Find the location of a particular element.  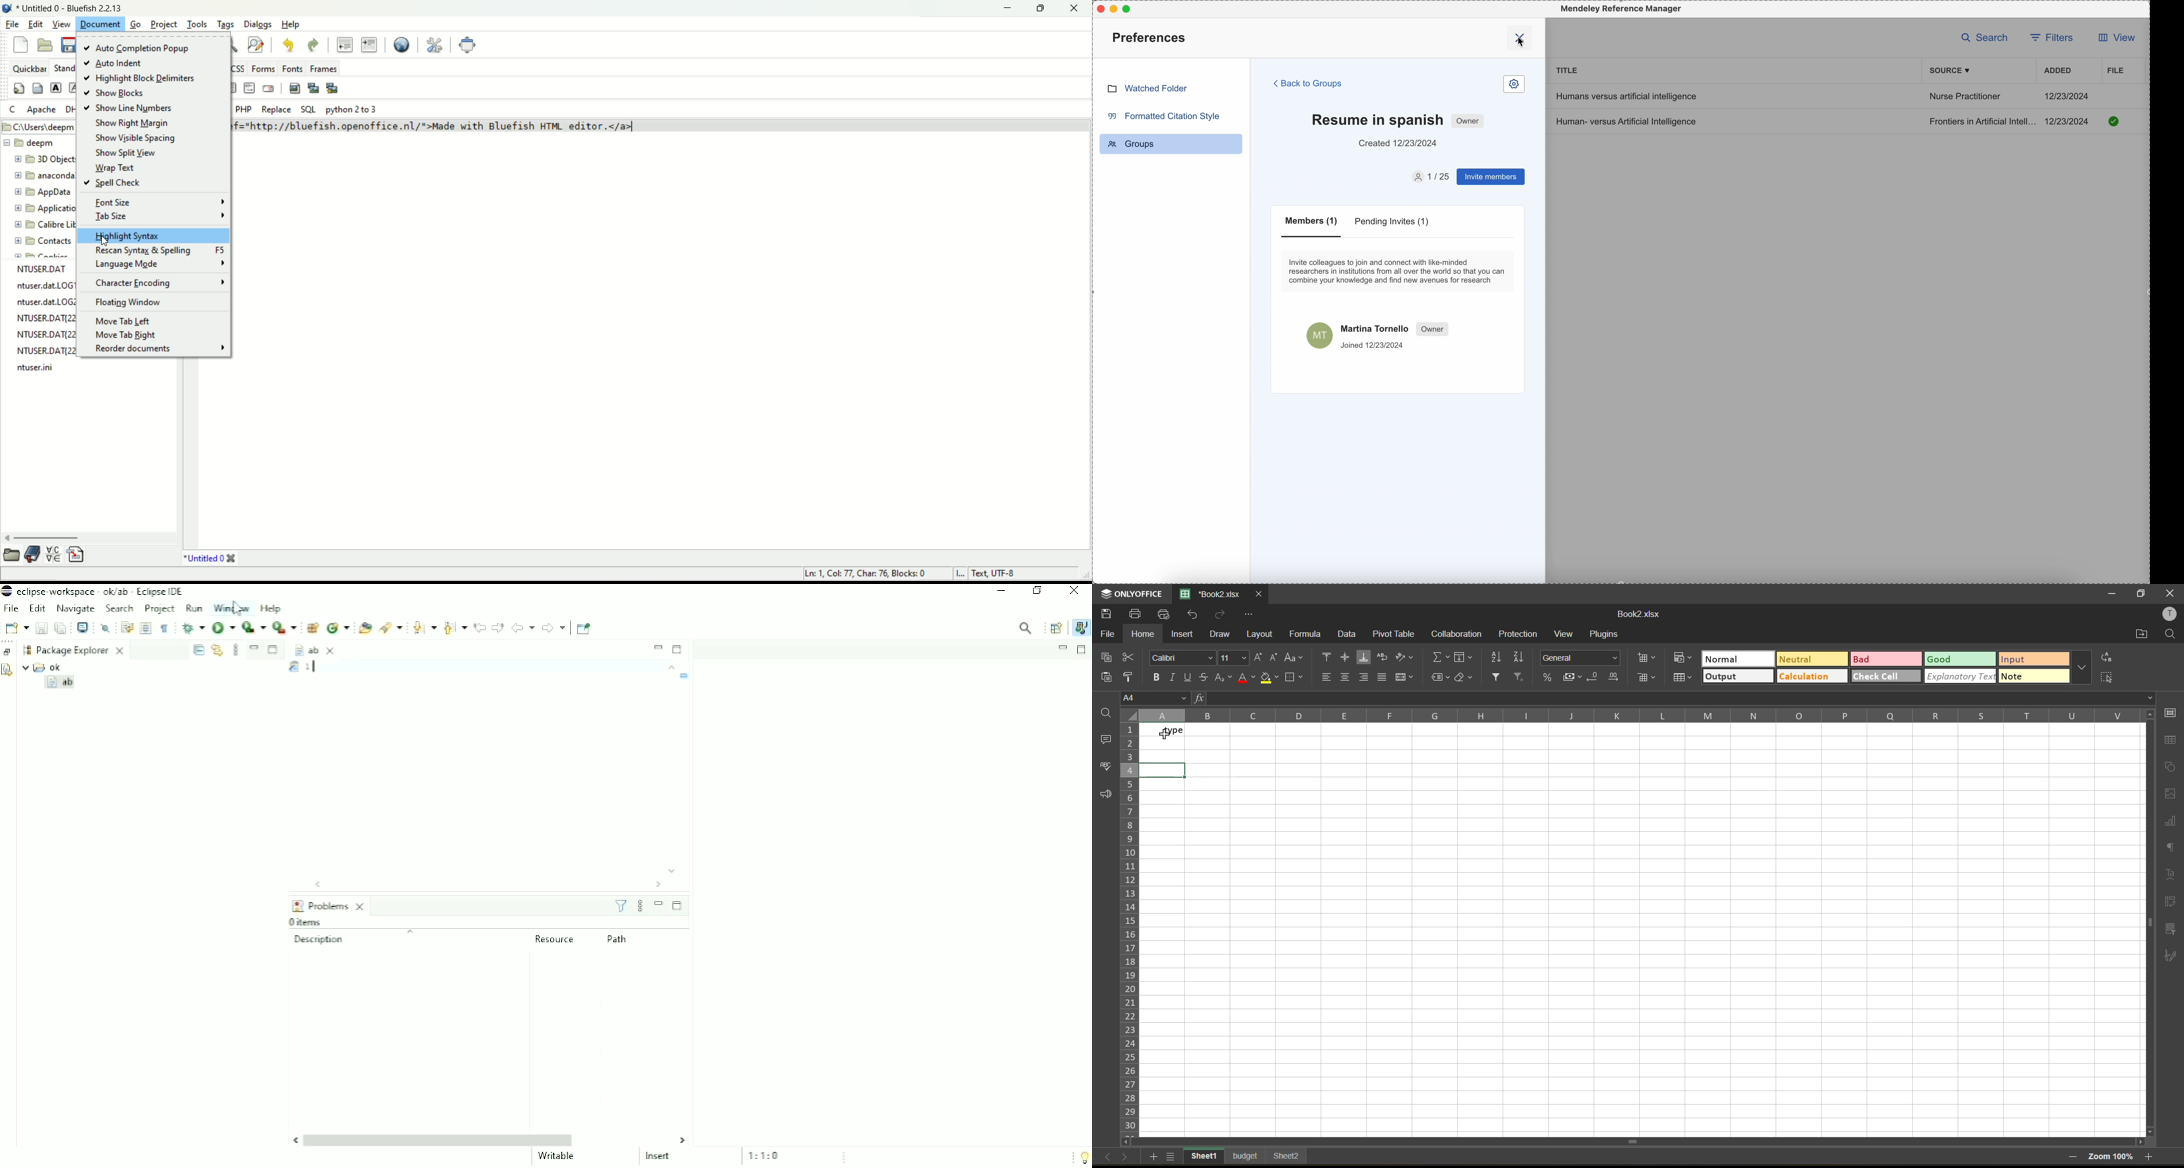

replace is located at coordinates (276, 110).